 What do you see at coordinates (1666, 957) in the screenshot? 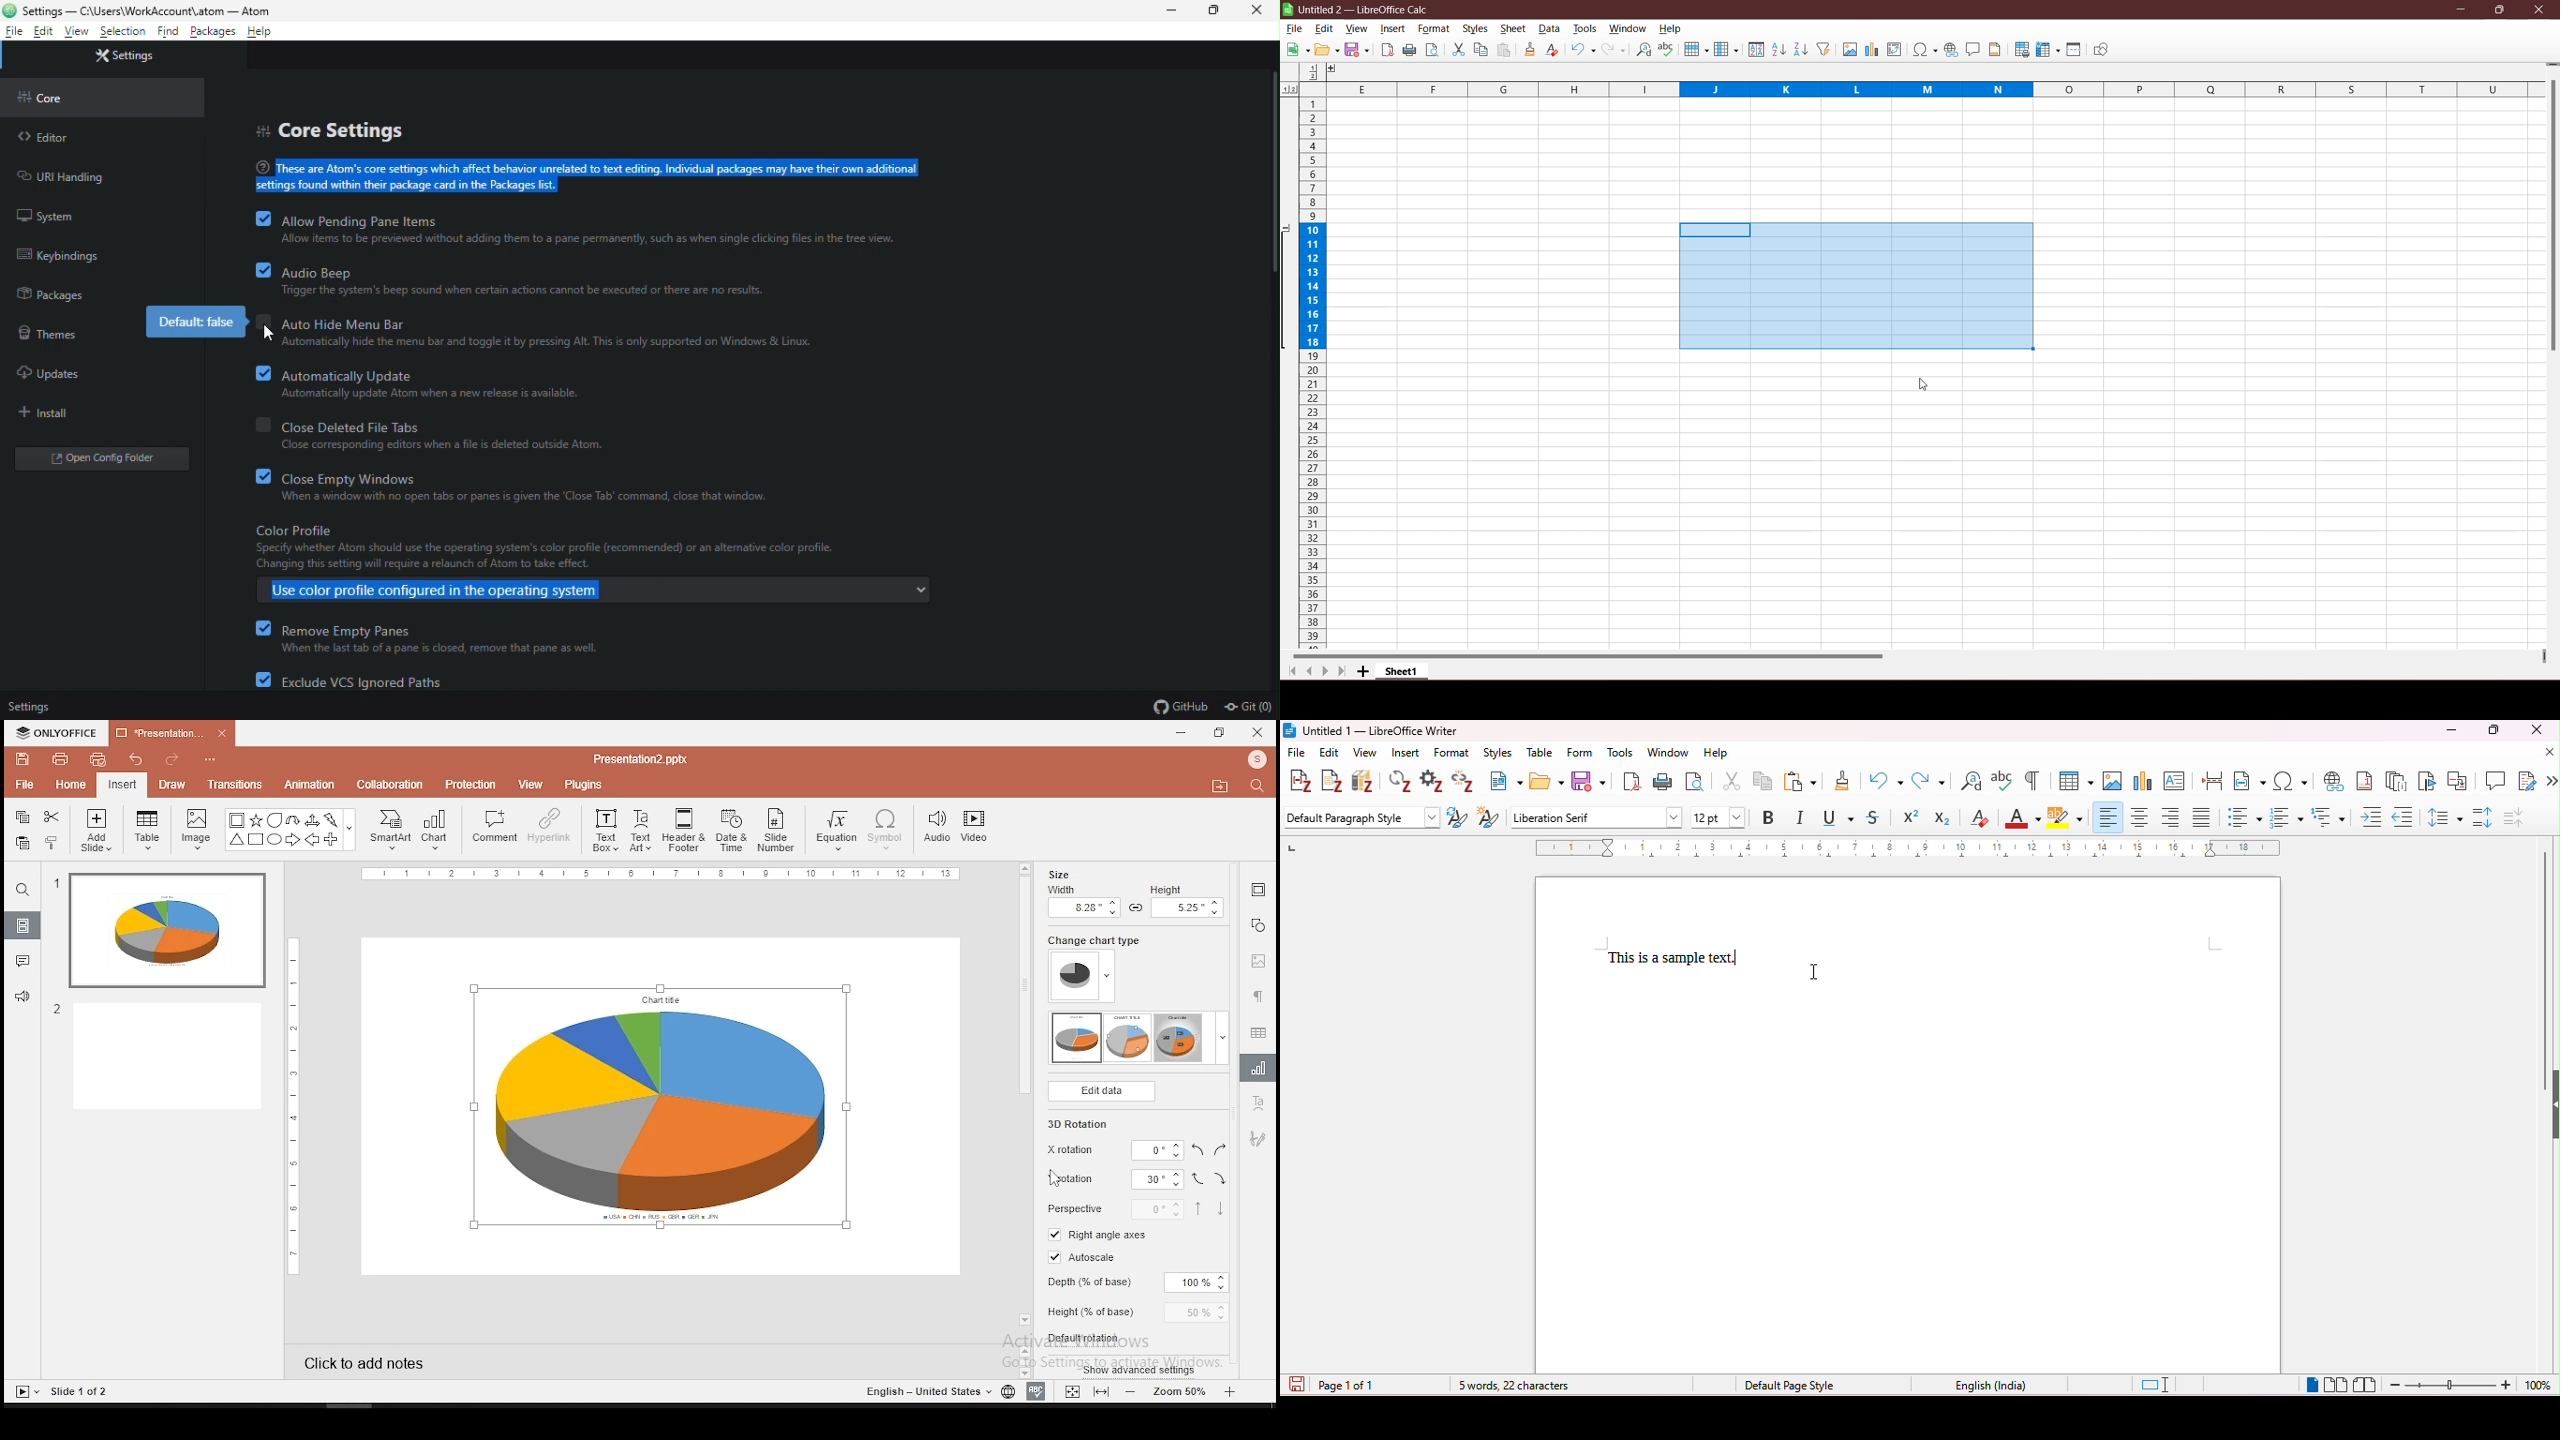
I see `text` at bounding box center [1666, 957].